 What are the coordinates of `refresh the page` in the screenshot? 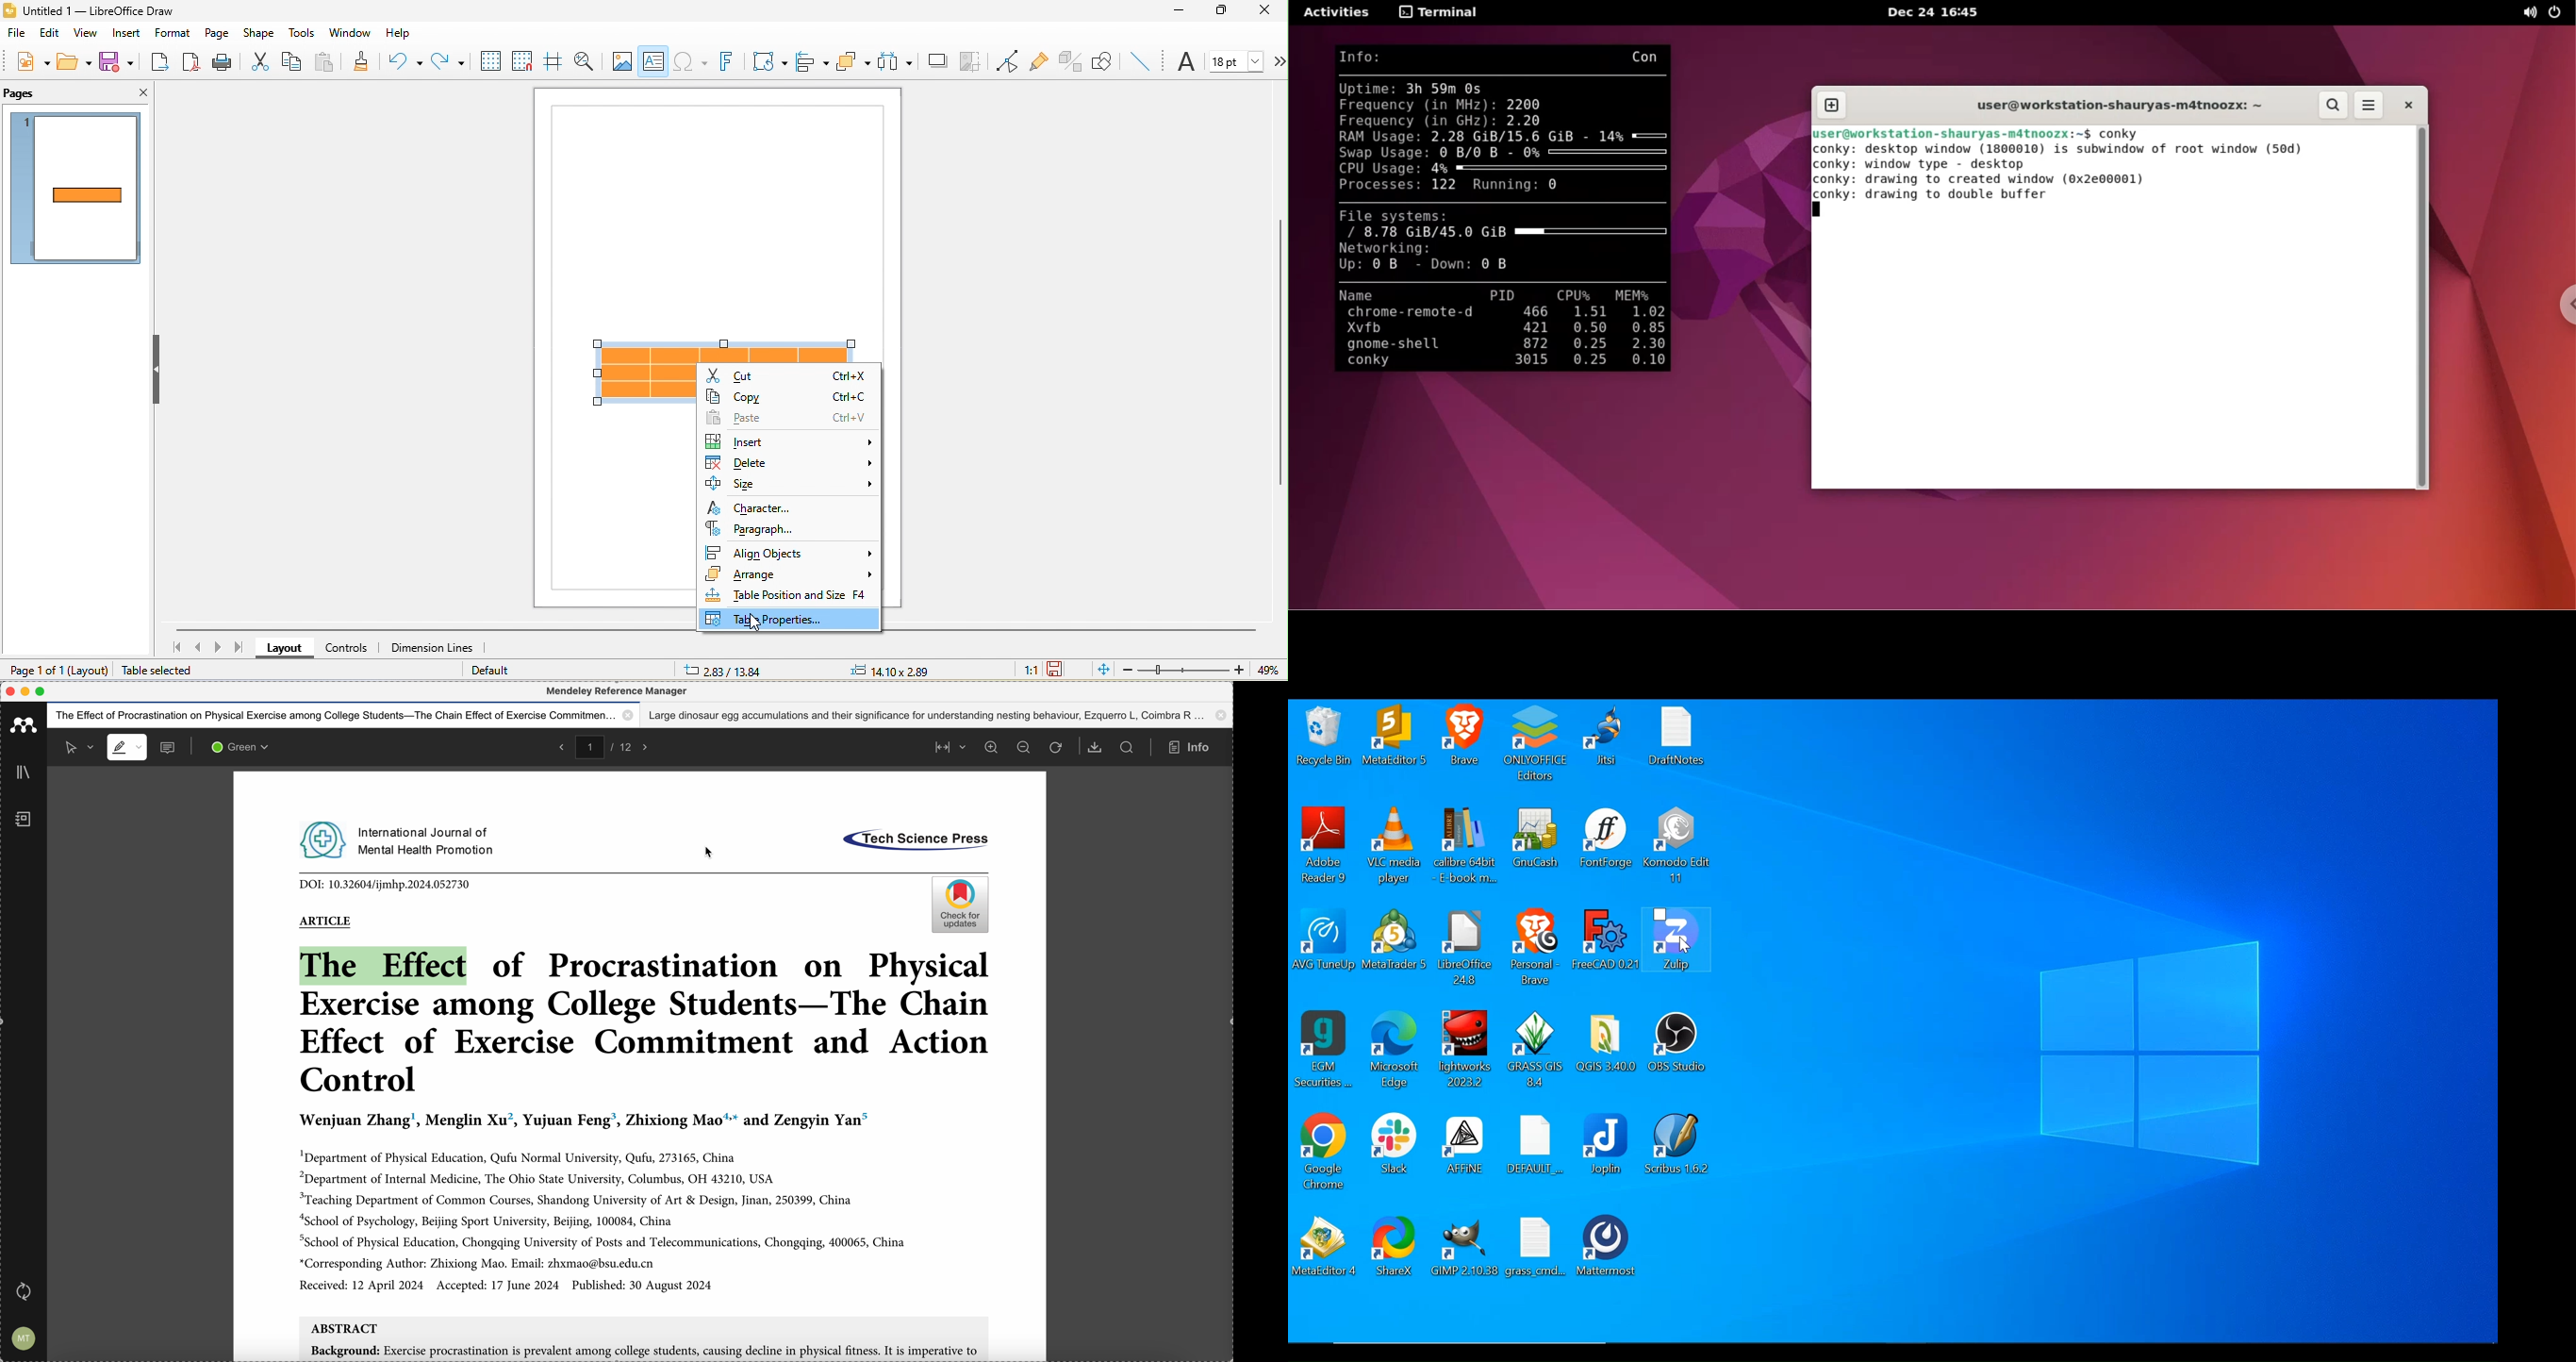 It's located at (1056, 748).